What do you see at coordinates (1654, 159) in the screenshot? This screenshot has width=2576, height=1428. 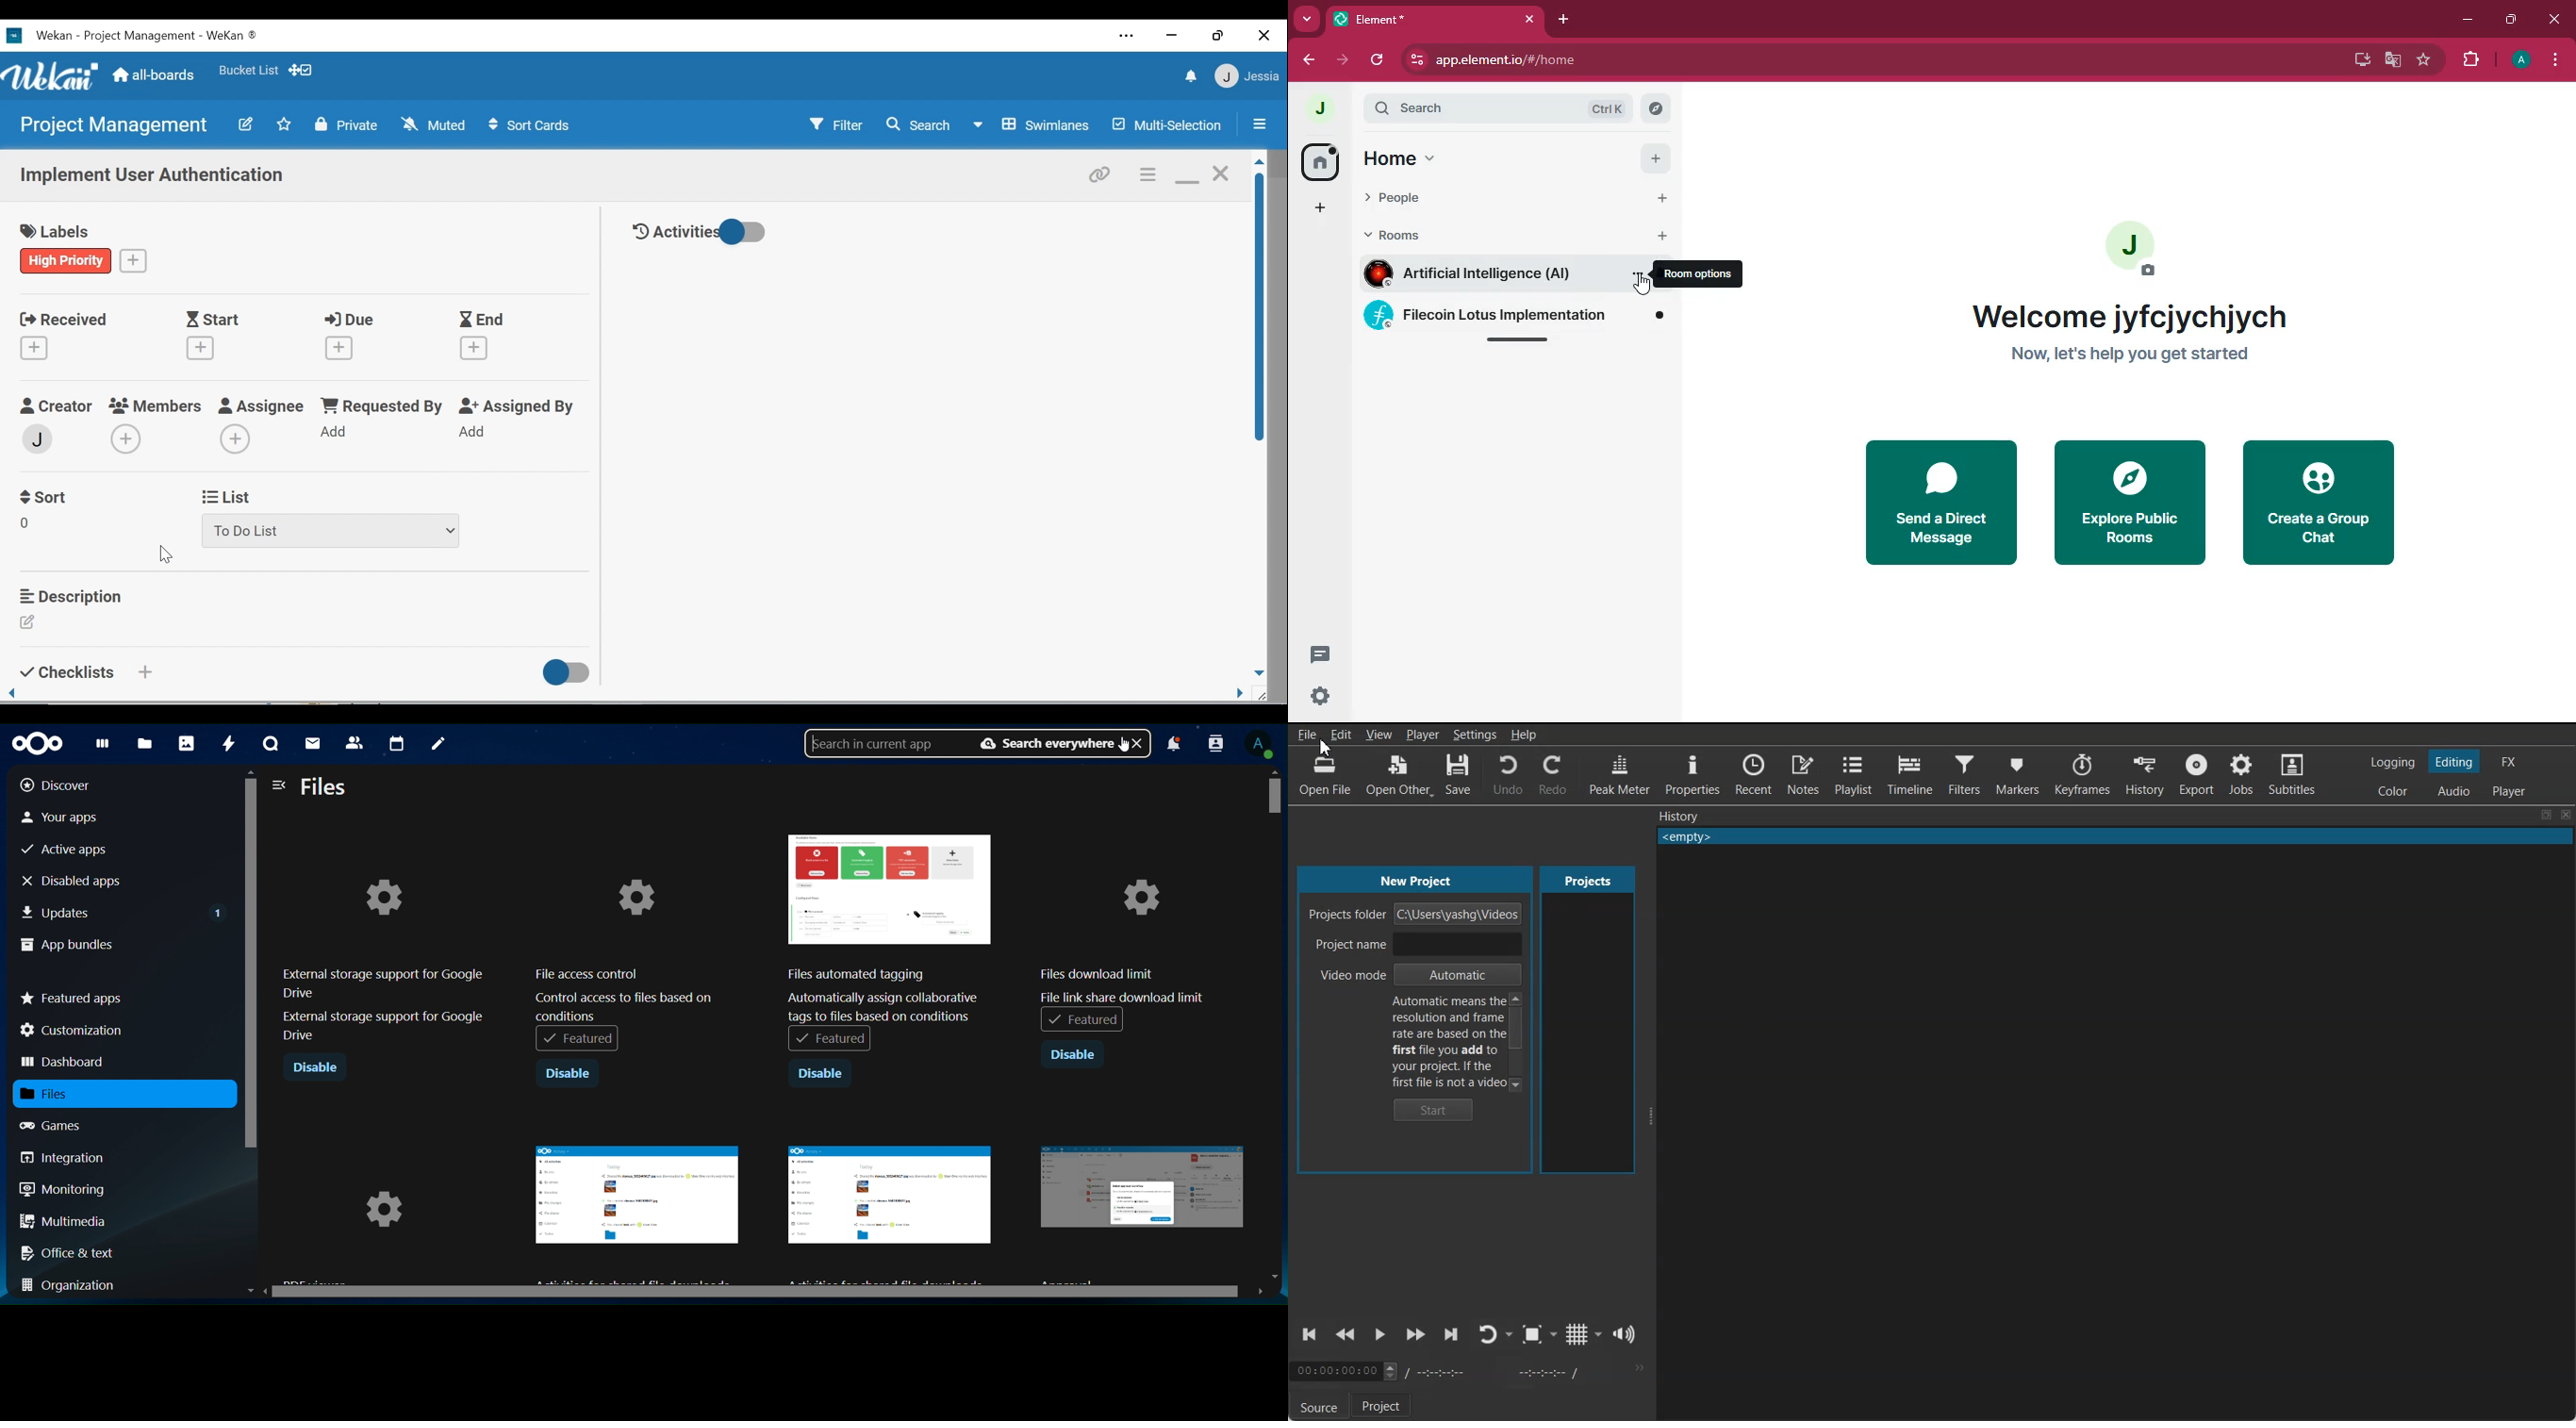 I see `add` at bounding box center [1654, 159].